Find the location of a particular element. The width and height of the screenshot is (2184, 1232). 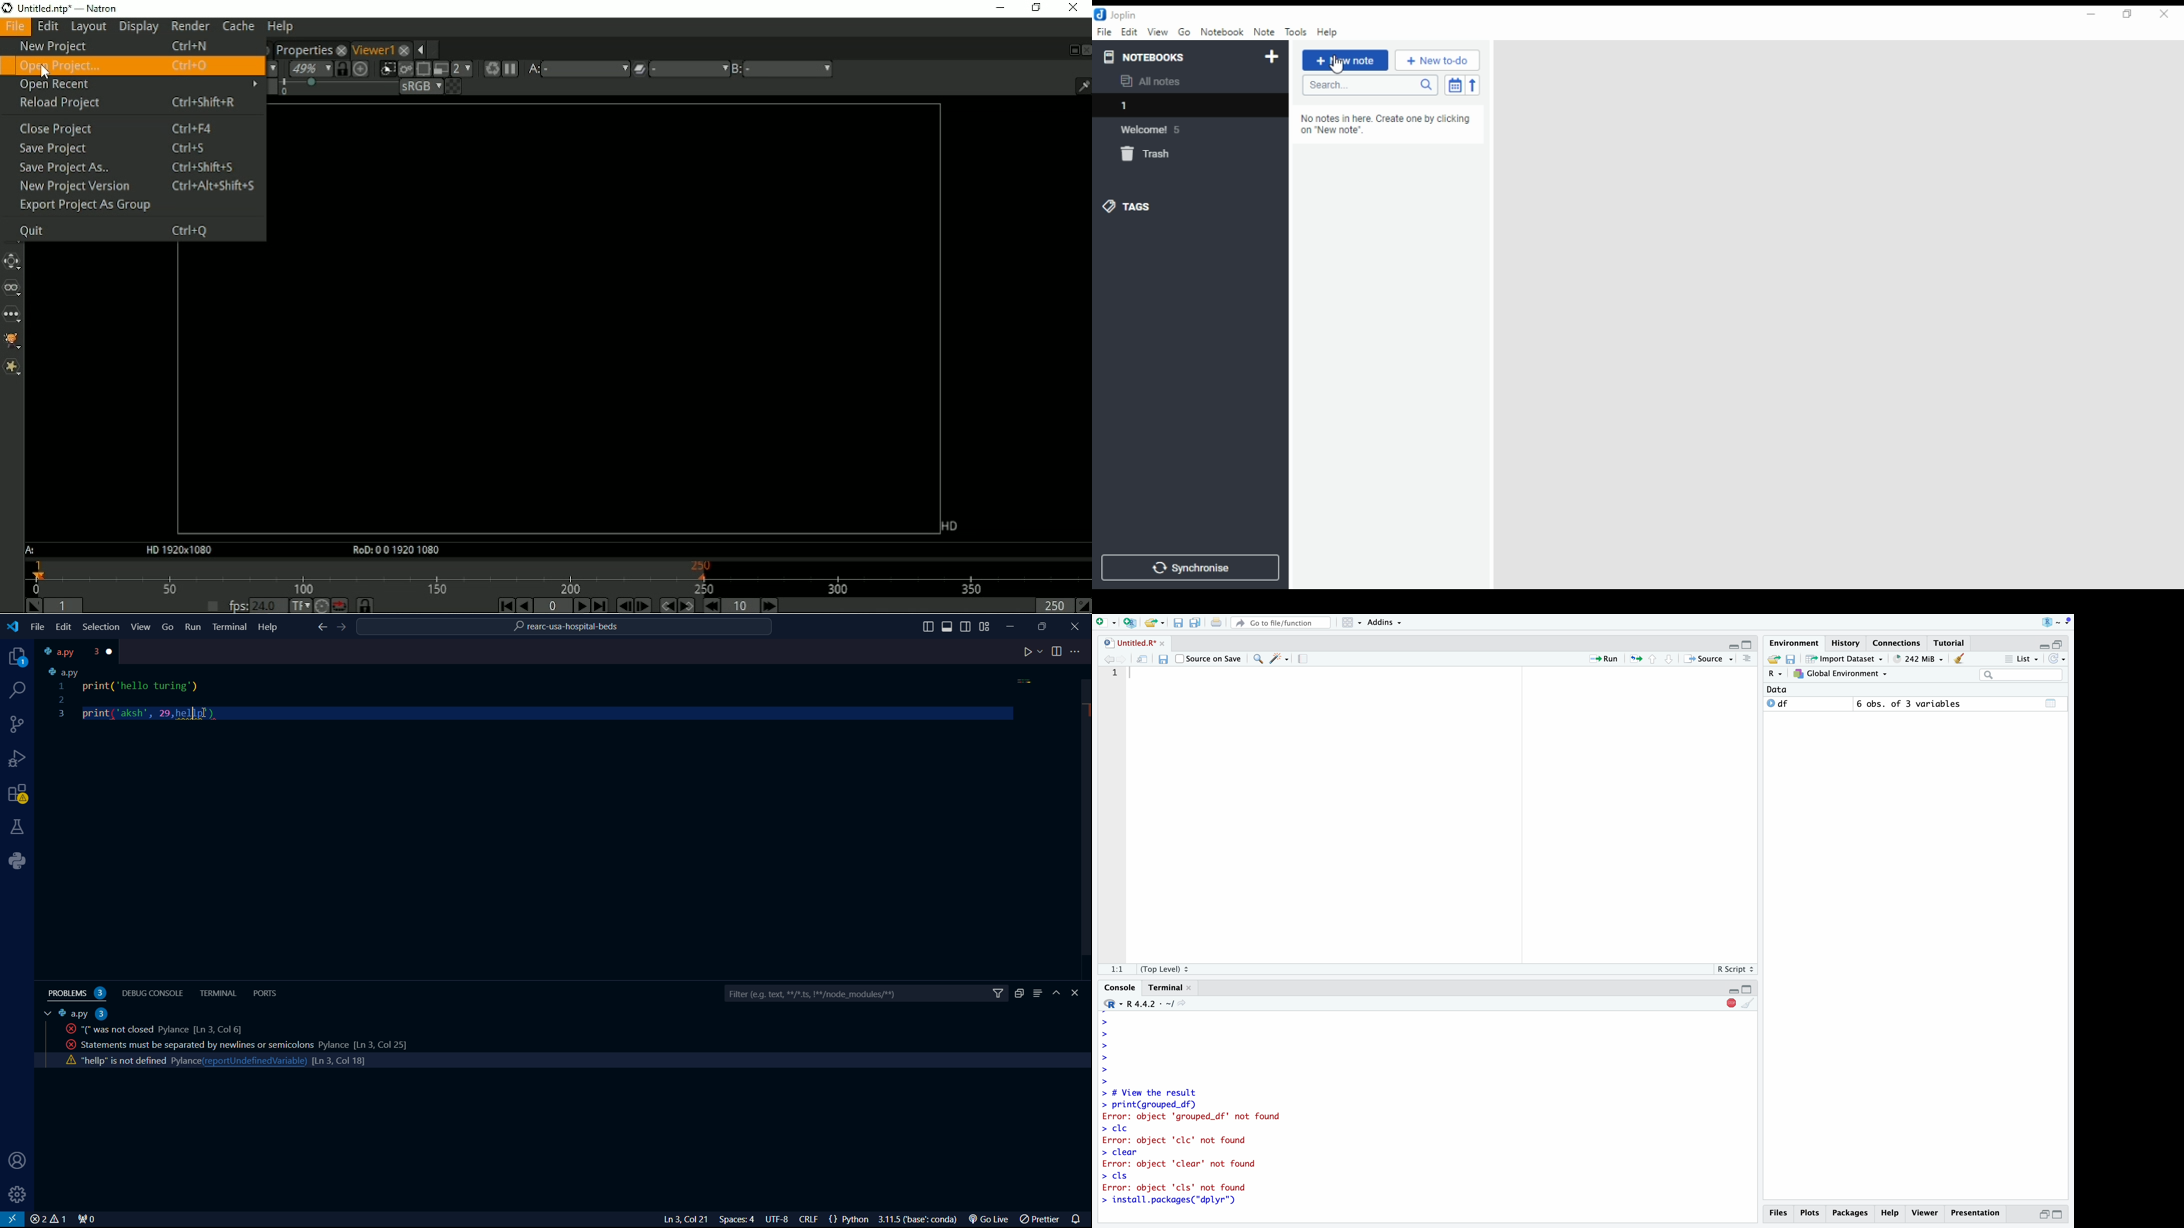

file is located at coordinates (1104, 32).